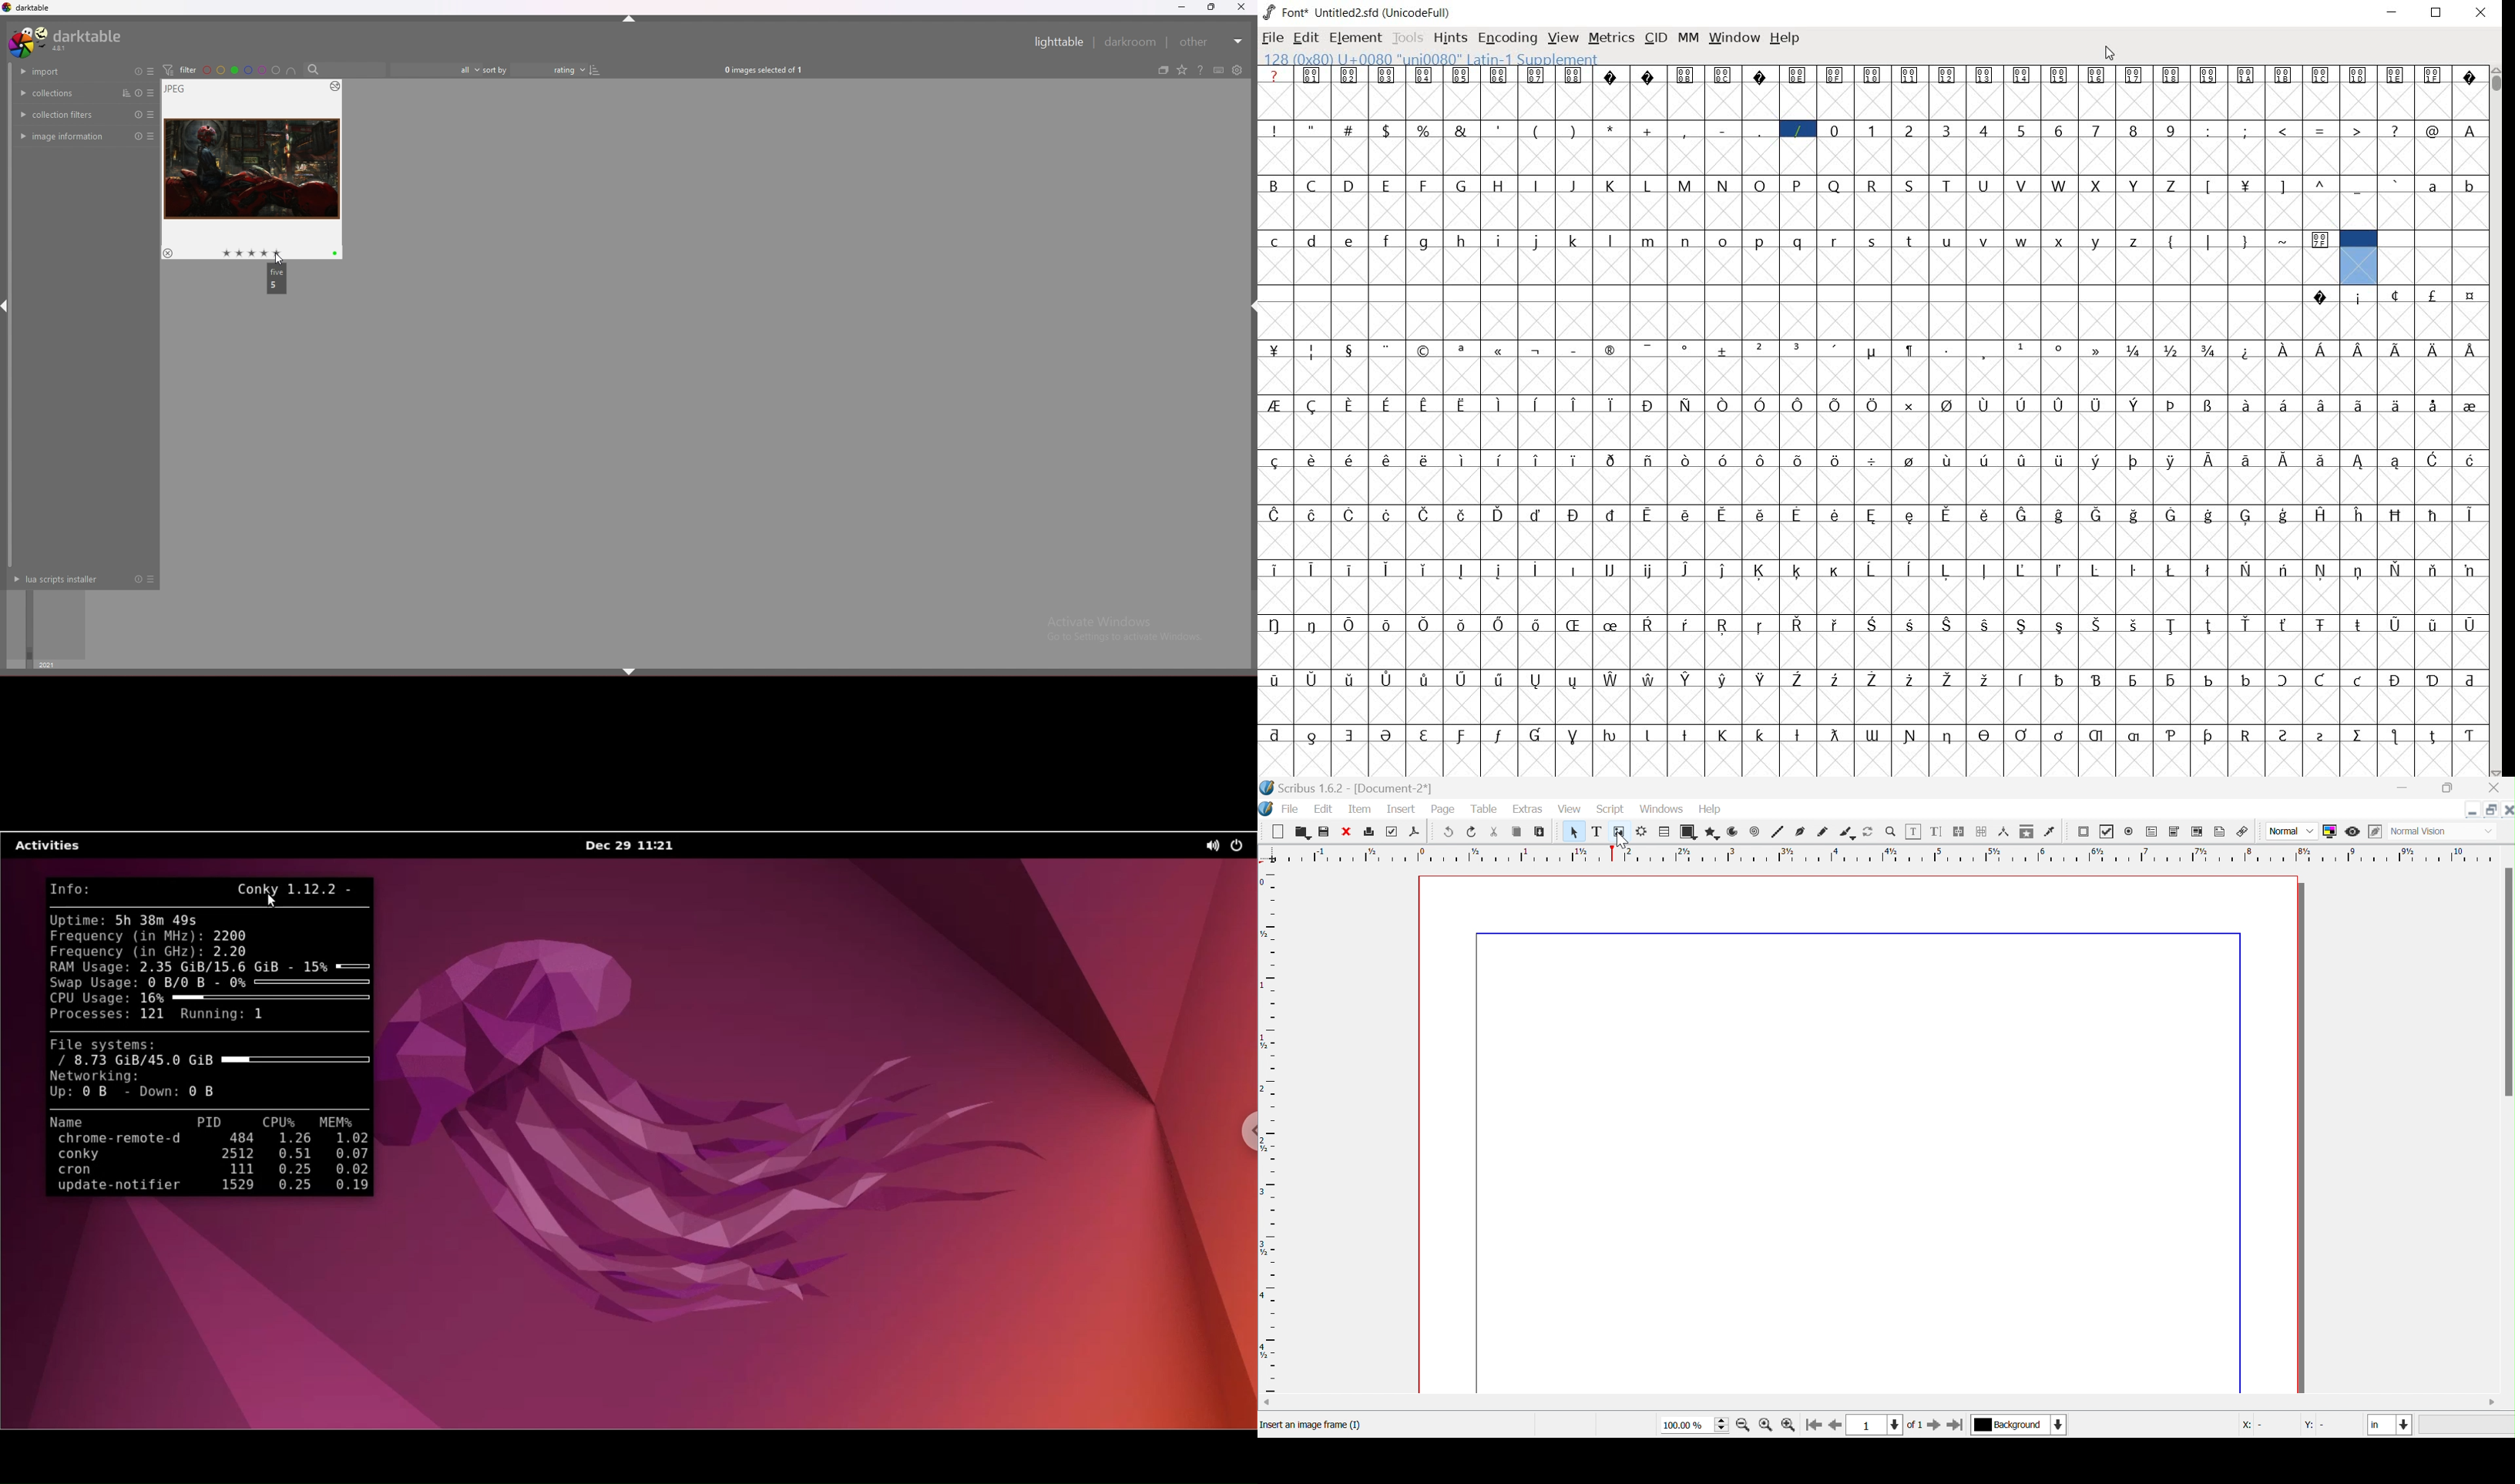  What do you see at coordinates (1537, 75) in the screenshot?
I see `Symbol` at bounding box center [1537, 75].